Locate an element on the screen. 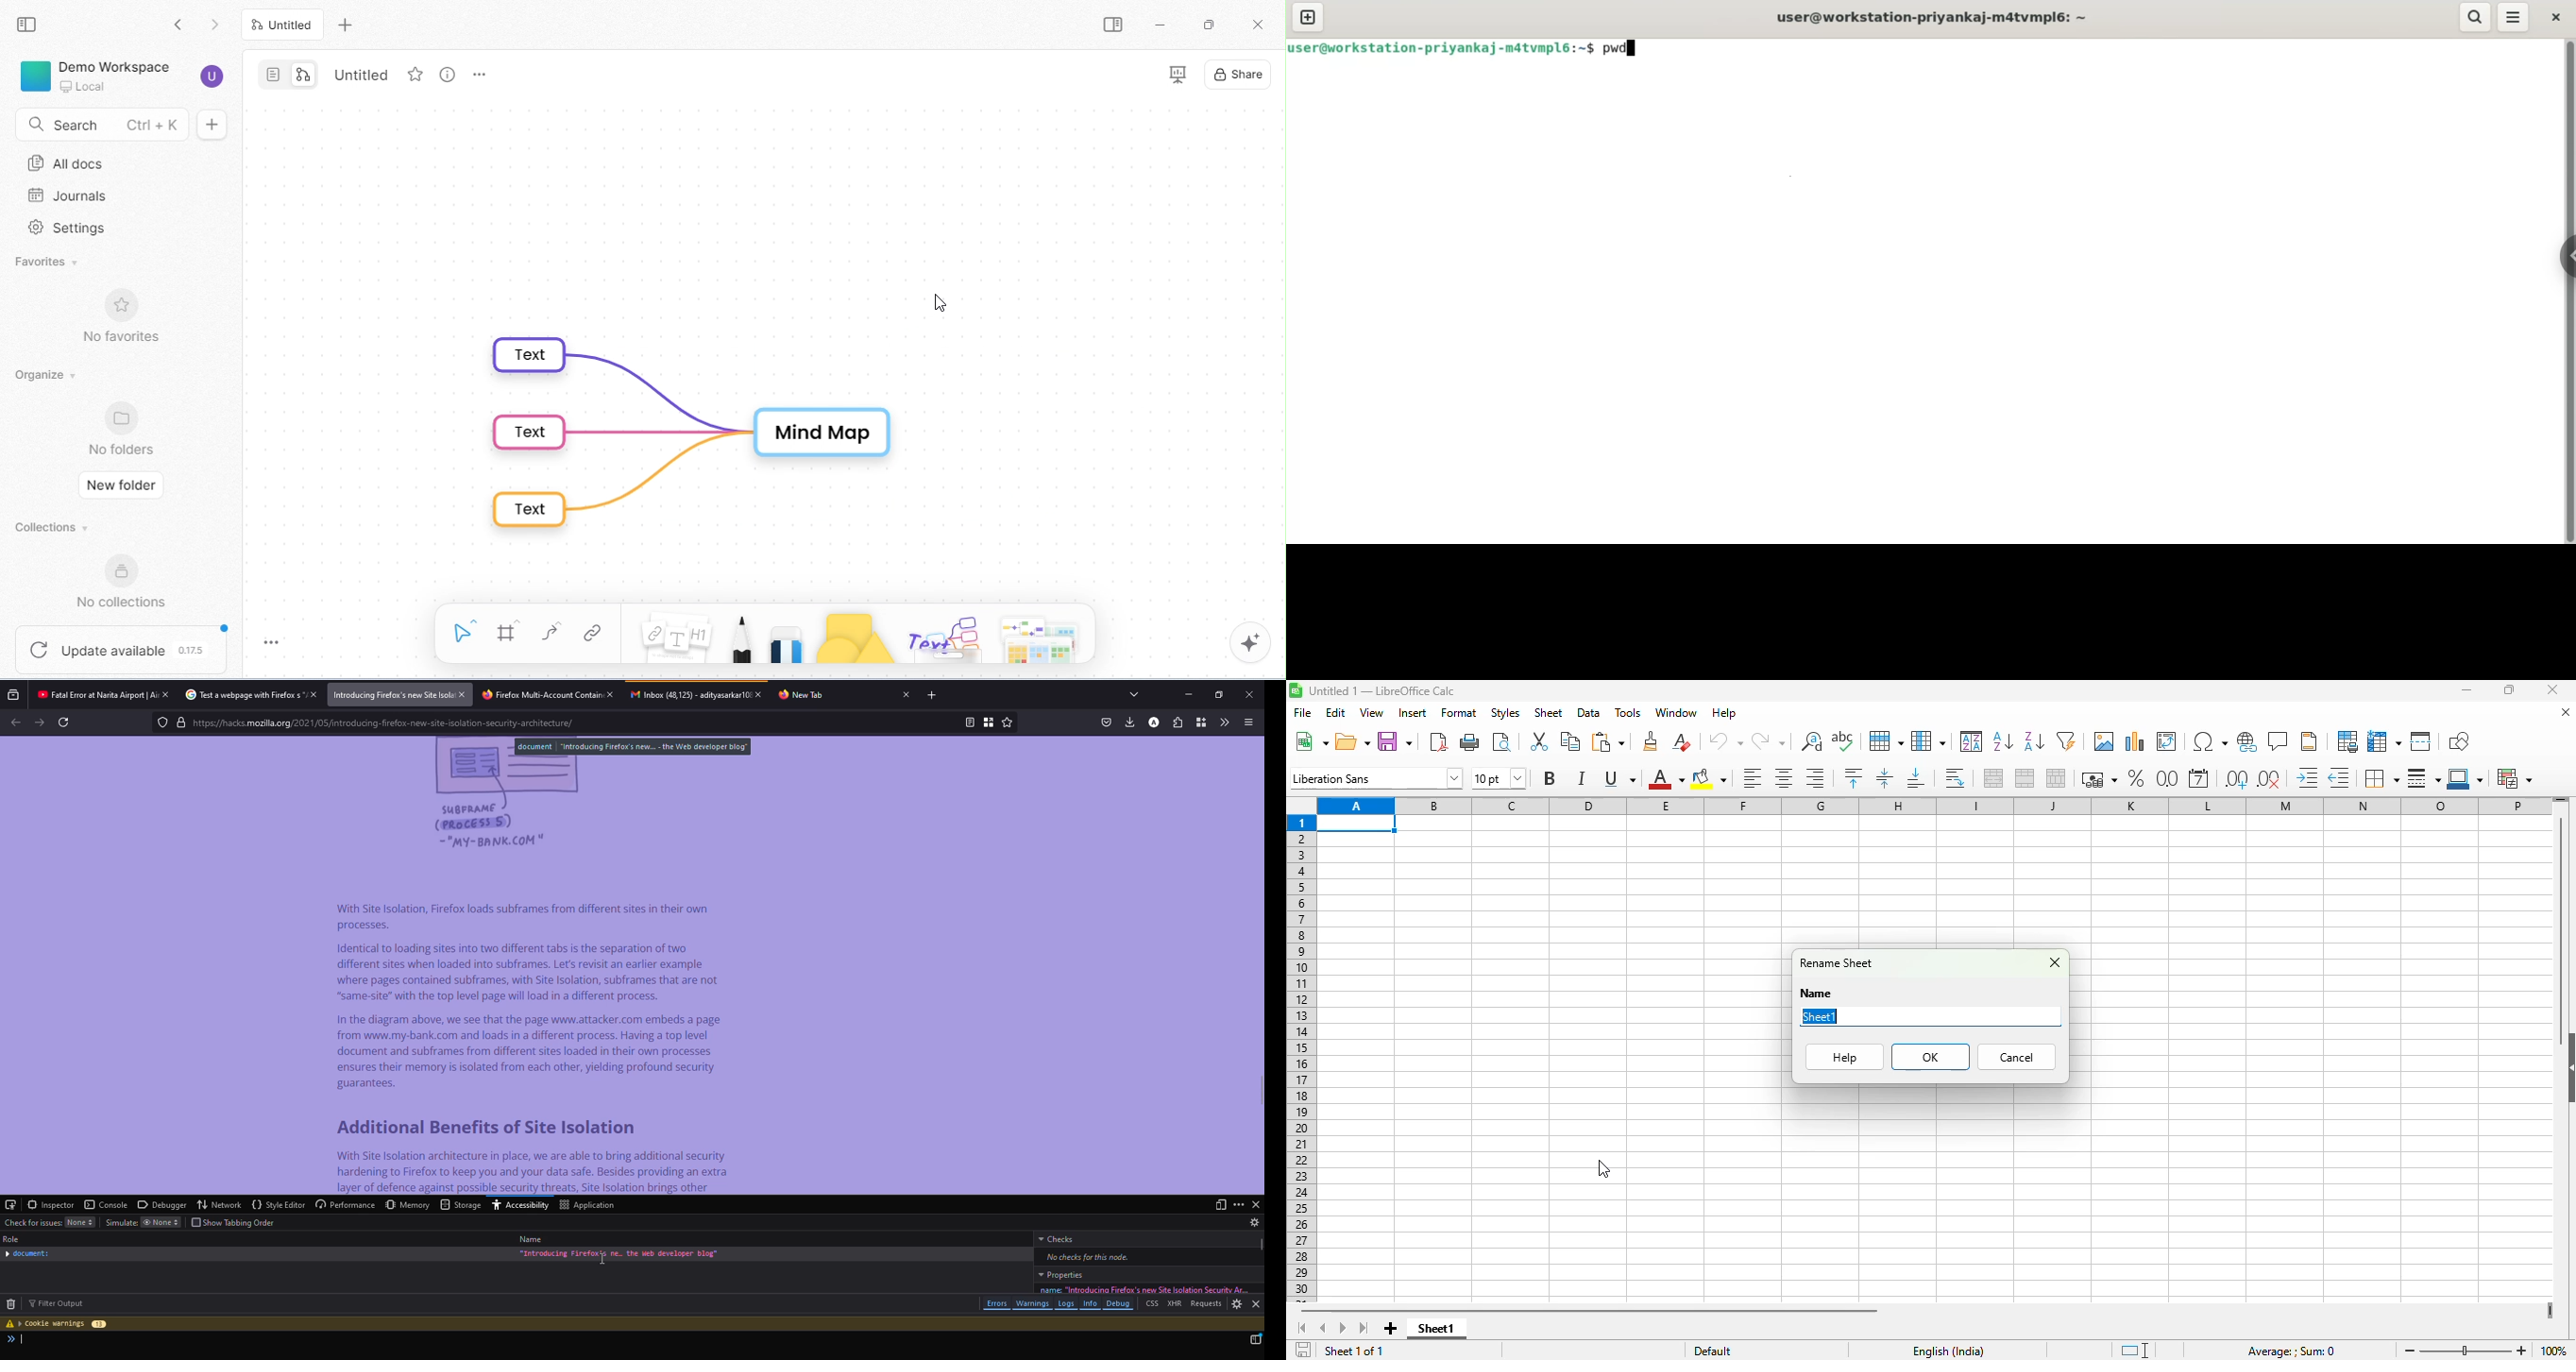 This screenshot has width=2576, height=1372. minimize is located at coordinates (1188, 695).